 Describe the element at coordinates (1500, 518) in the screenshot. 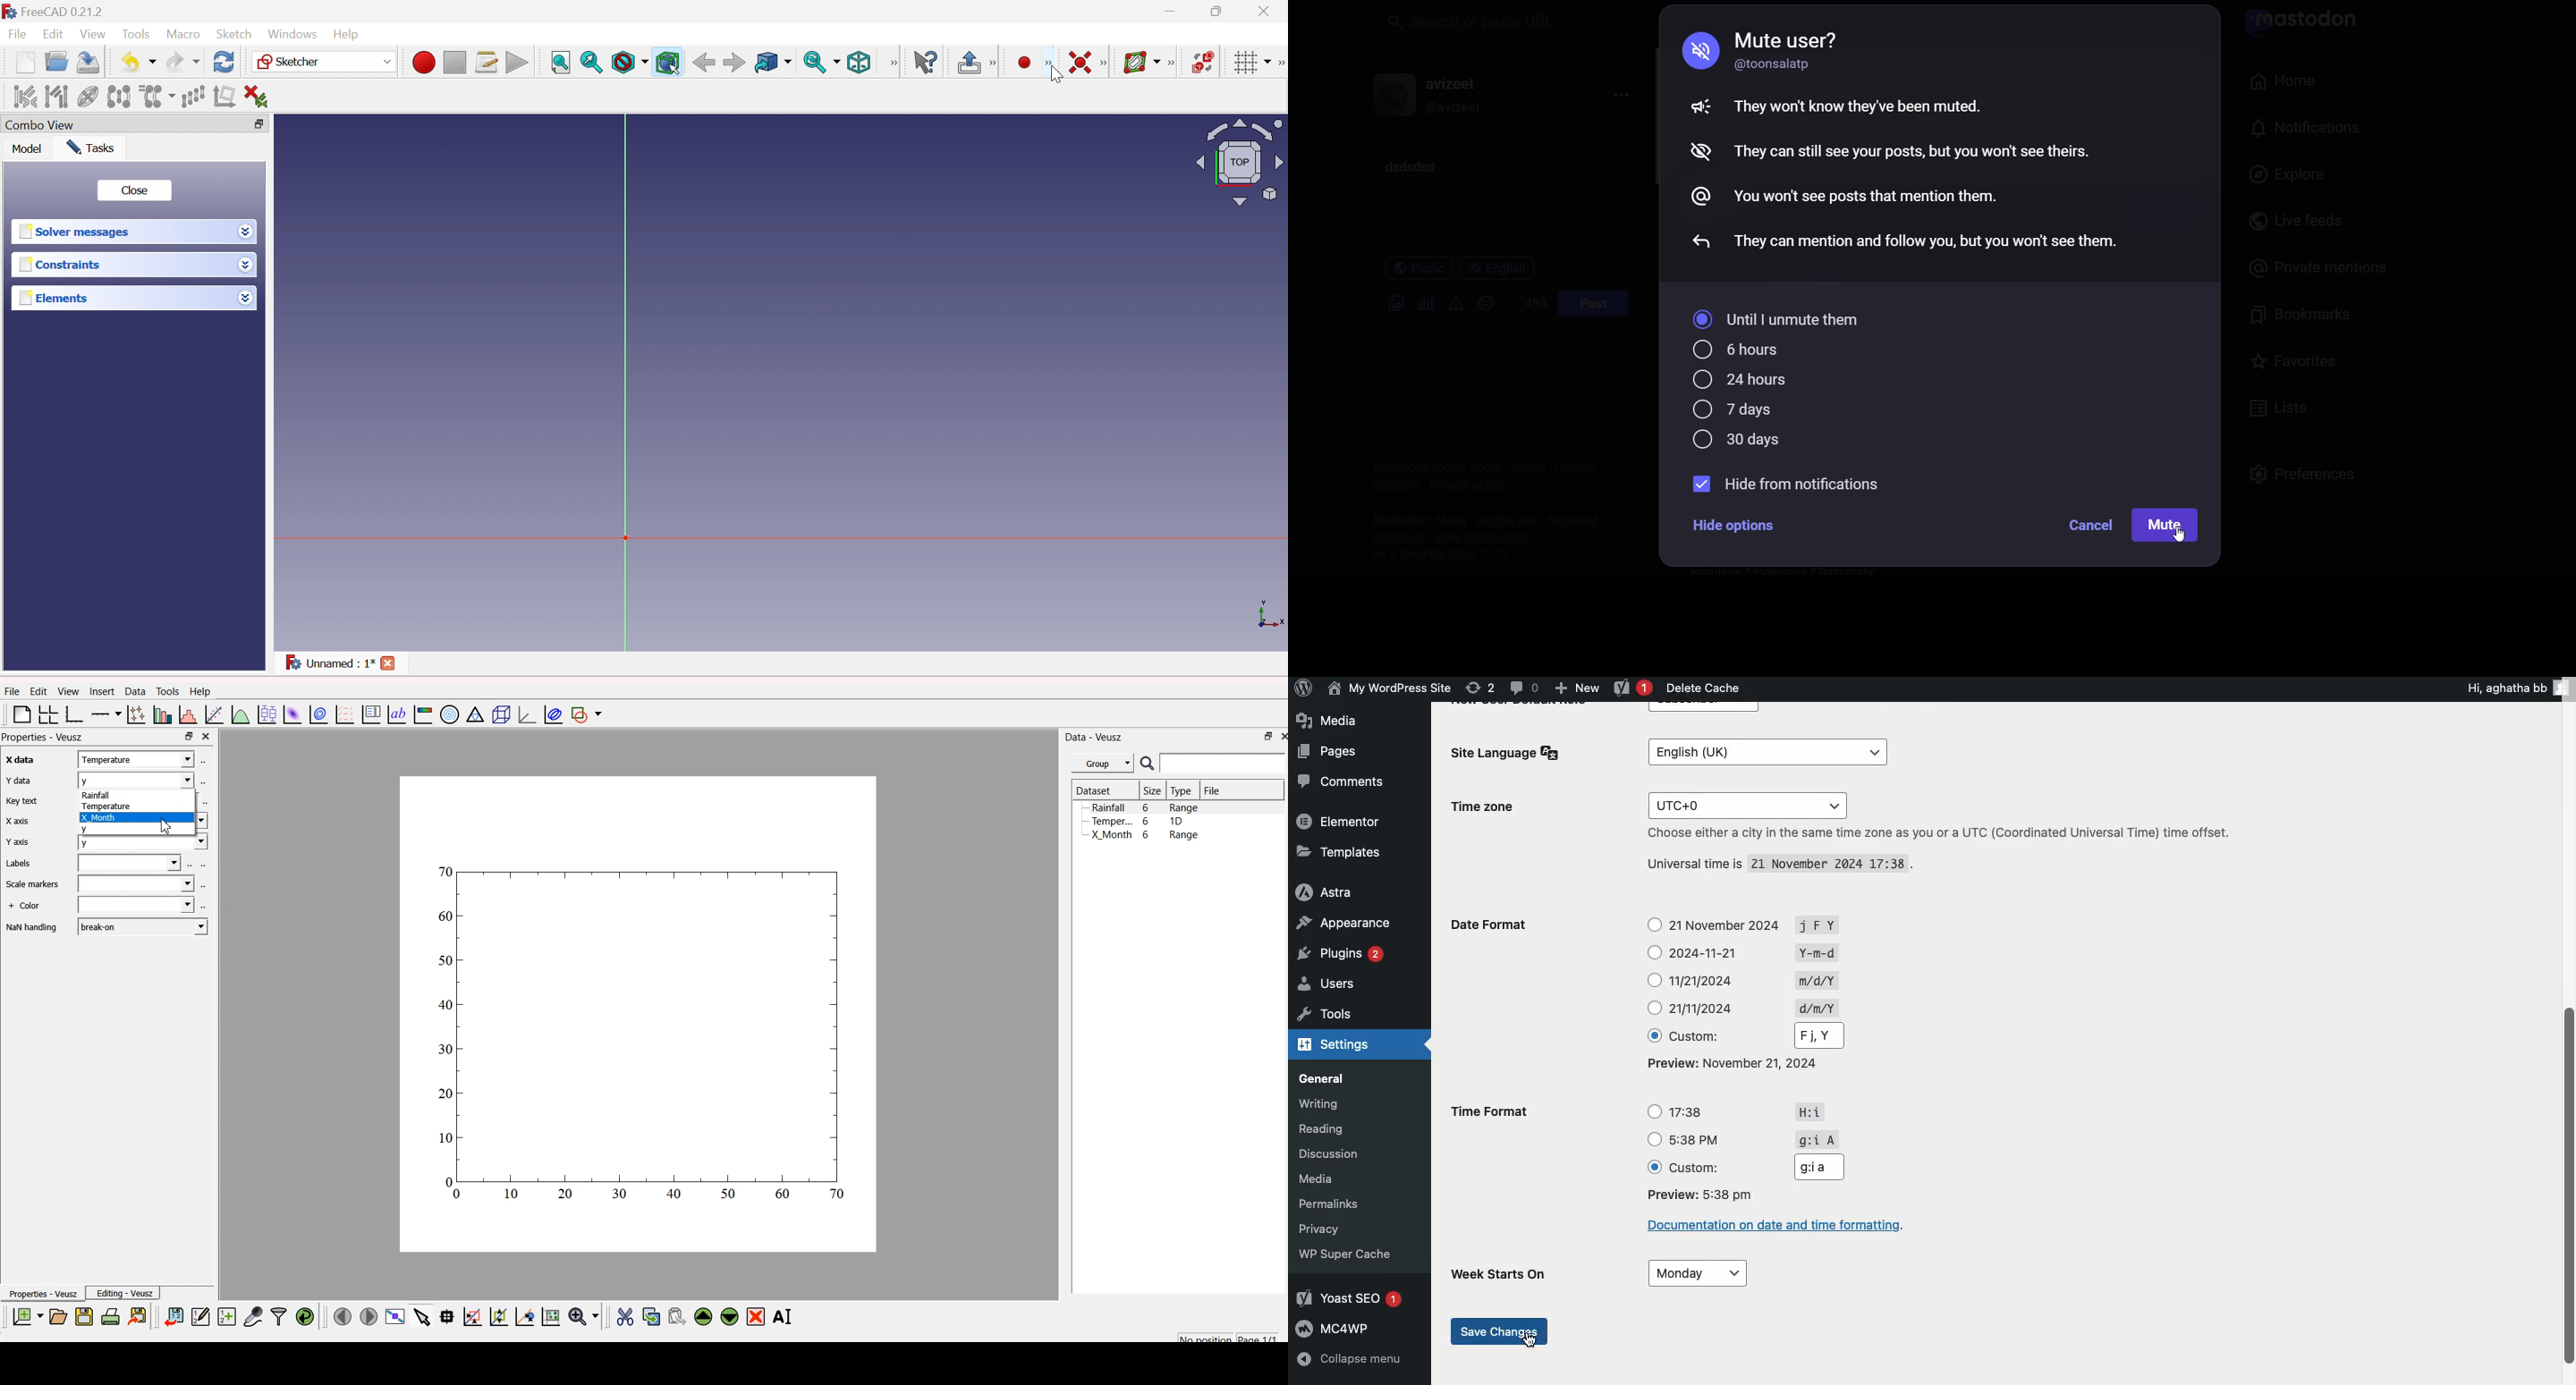

I see `get the app` at that location.